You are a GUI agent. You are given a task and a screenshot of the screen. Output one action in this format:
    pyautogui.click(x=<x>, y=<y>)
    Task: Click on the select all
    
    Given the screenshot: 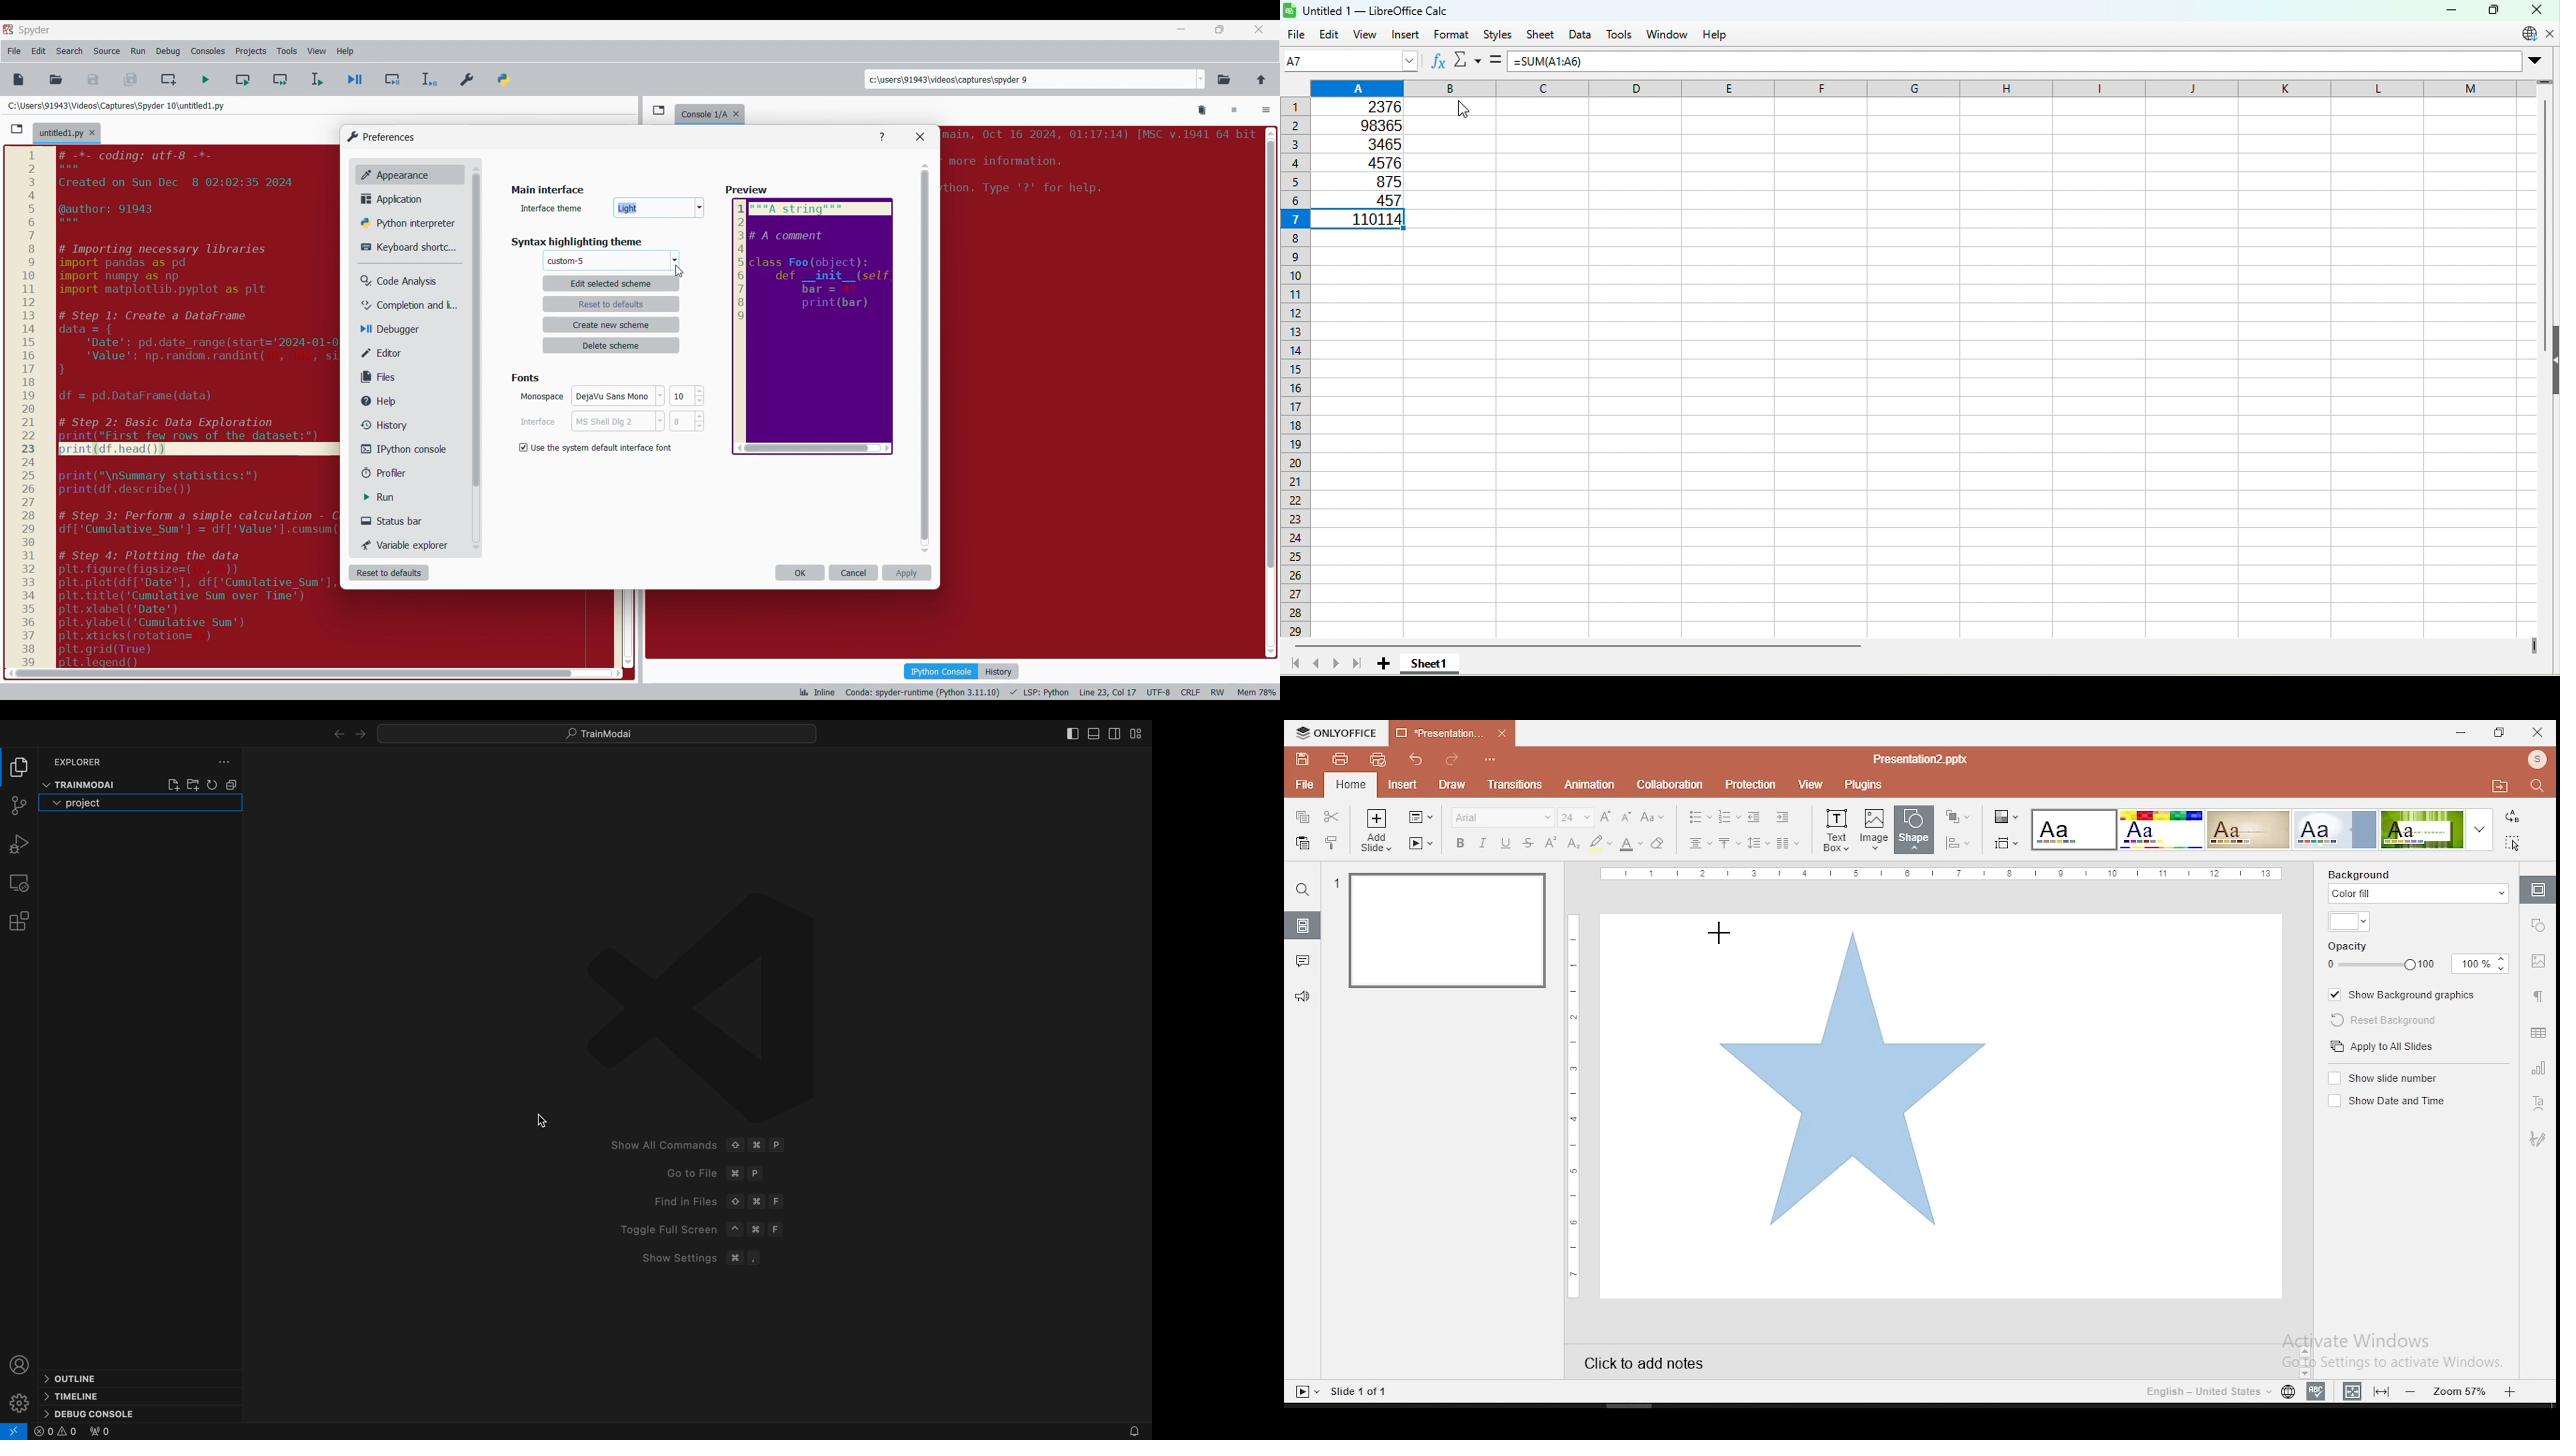 What is the action you would take?
    pyautogui.click(x=2516, y=842)
    